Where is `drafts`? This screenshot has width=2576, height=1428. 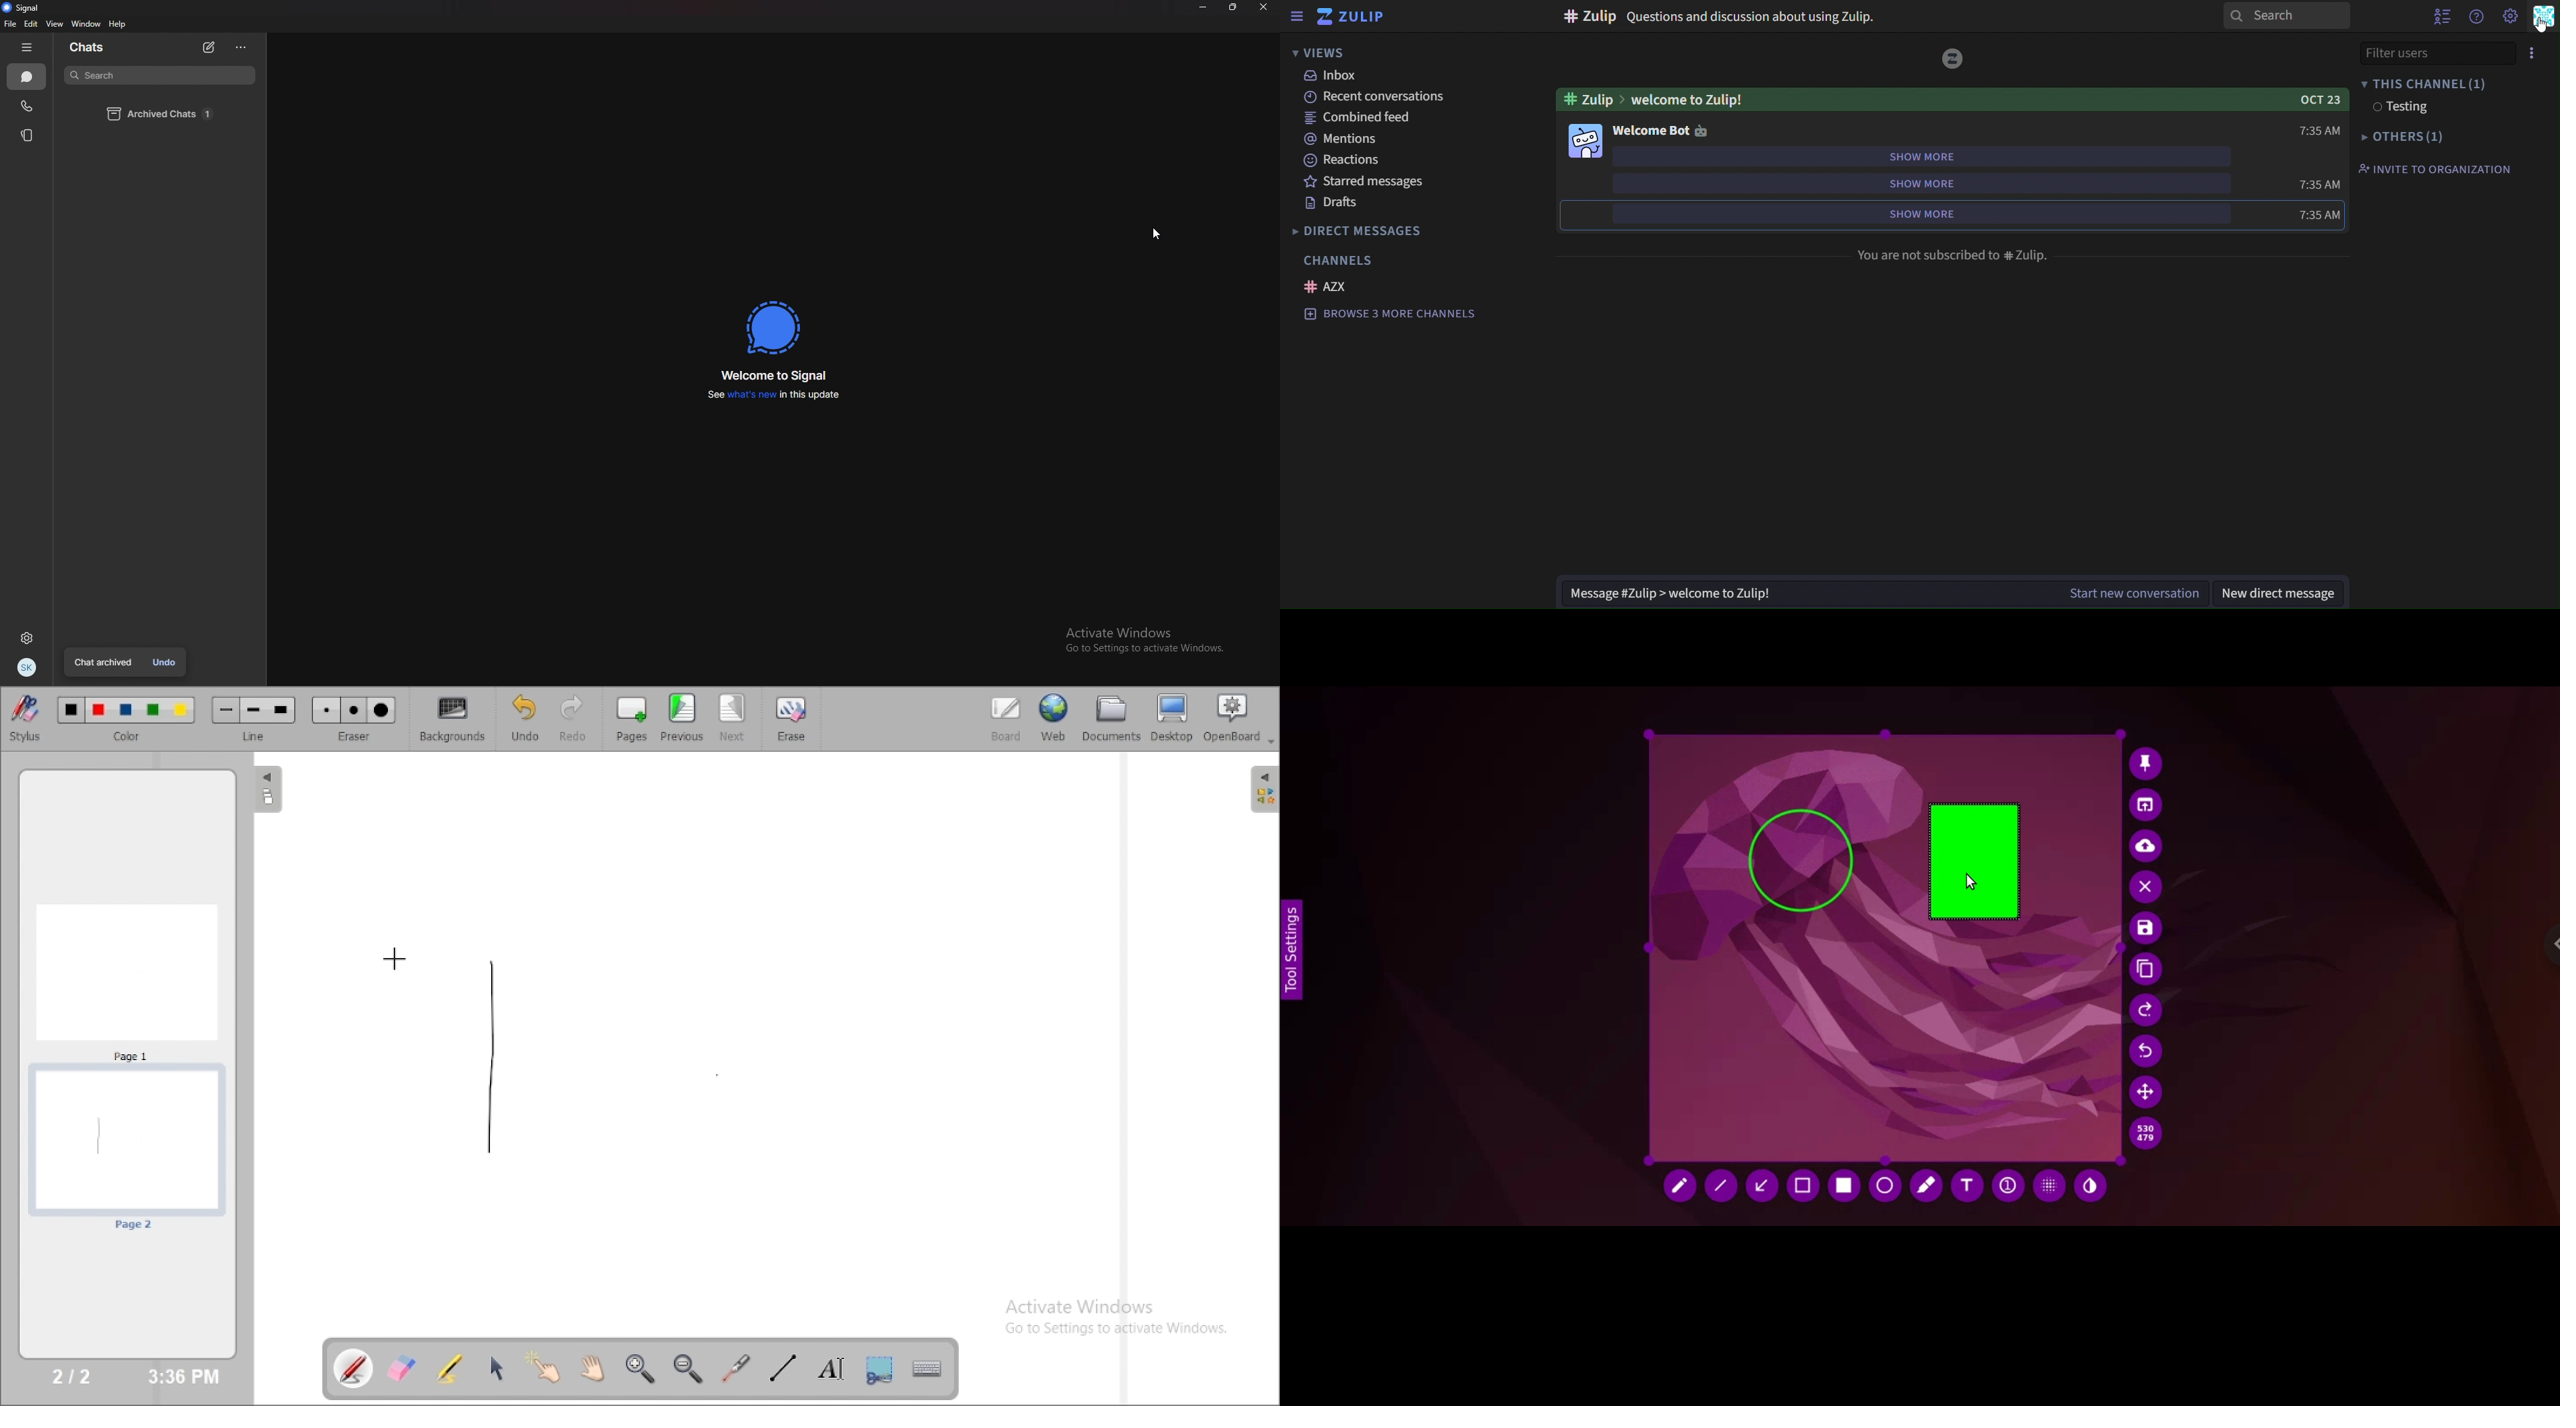 drafts is located at coordinates (1334, 204).